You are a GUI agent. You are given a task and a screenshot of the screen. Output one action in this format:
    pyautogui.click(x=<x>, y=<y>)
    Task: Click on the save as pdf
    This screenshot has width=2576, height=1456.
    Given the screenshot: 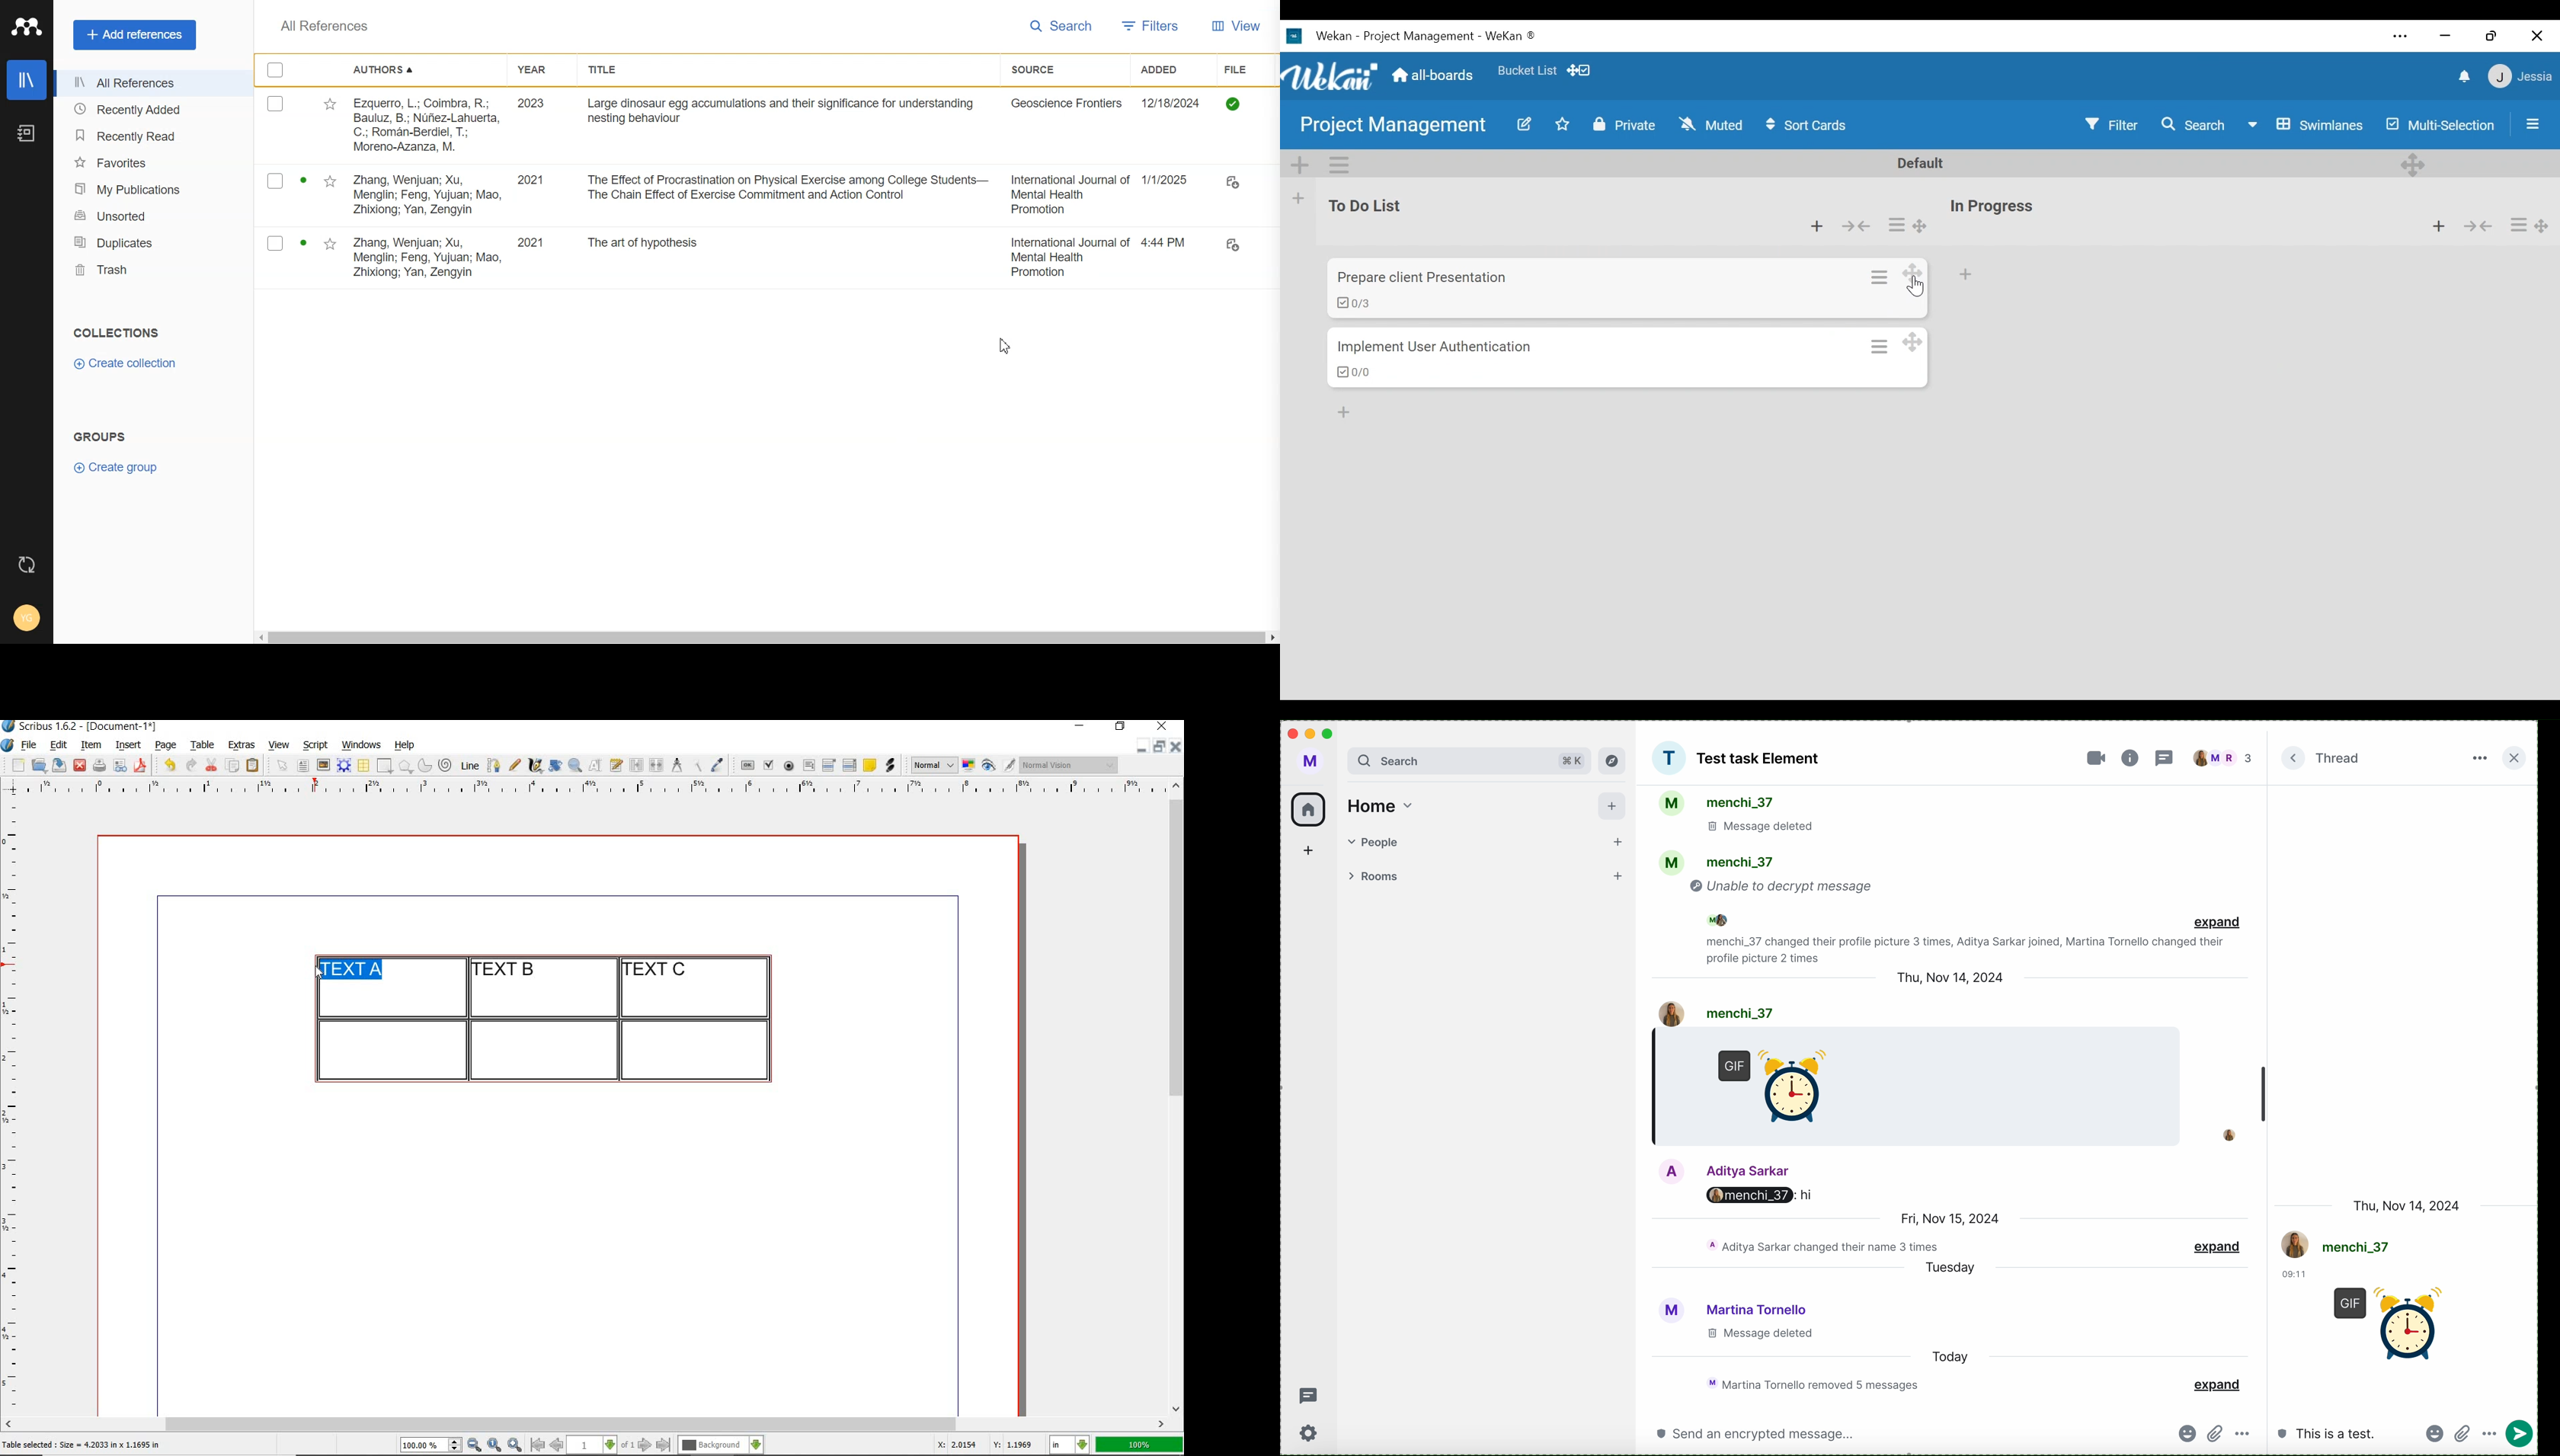 What is the action you would take?
    pyautogui.click(x=142, y=765)
    